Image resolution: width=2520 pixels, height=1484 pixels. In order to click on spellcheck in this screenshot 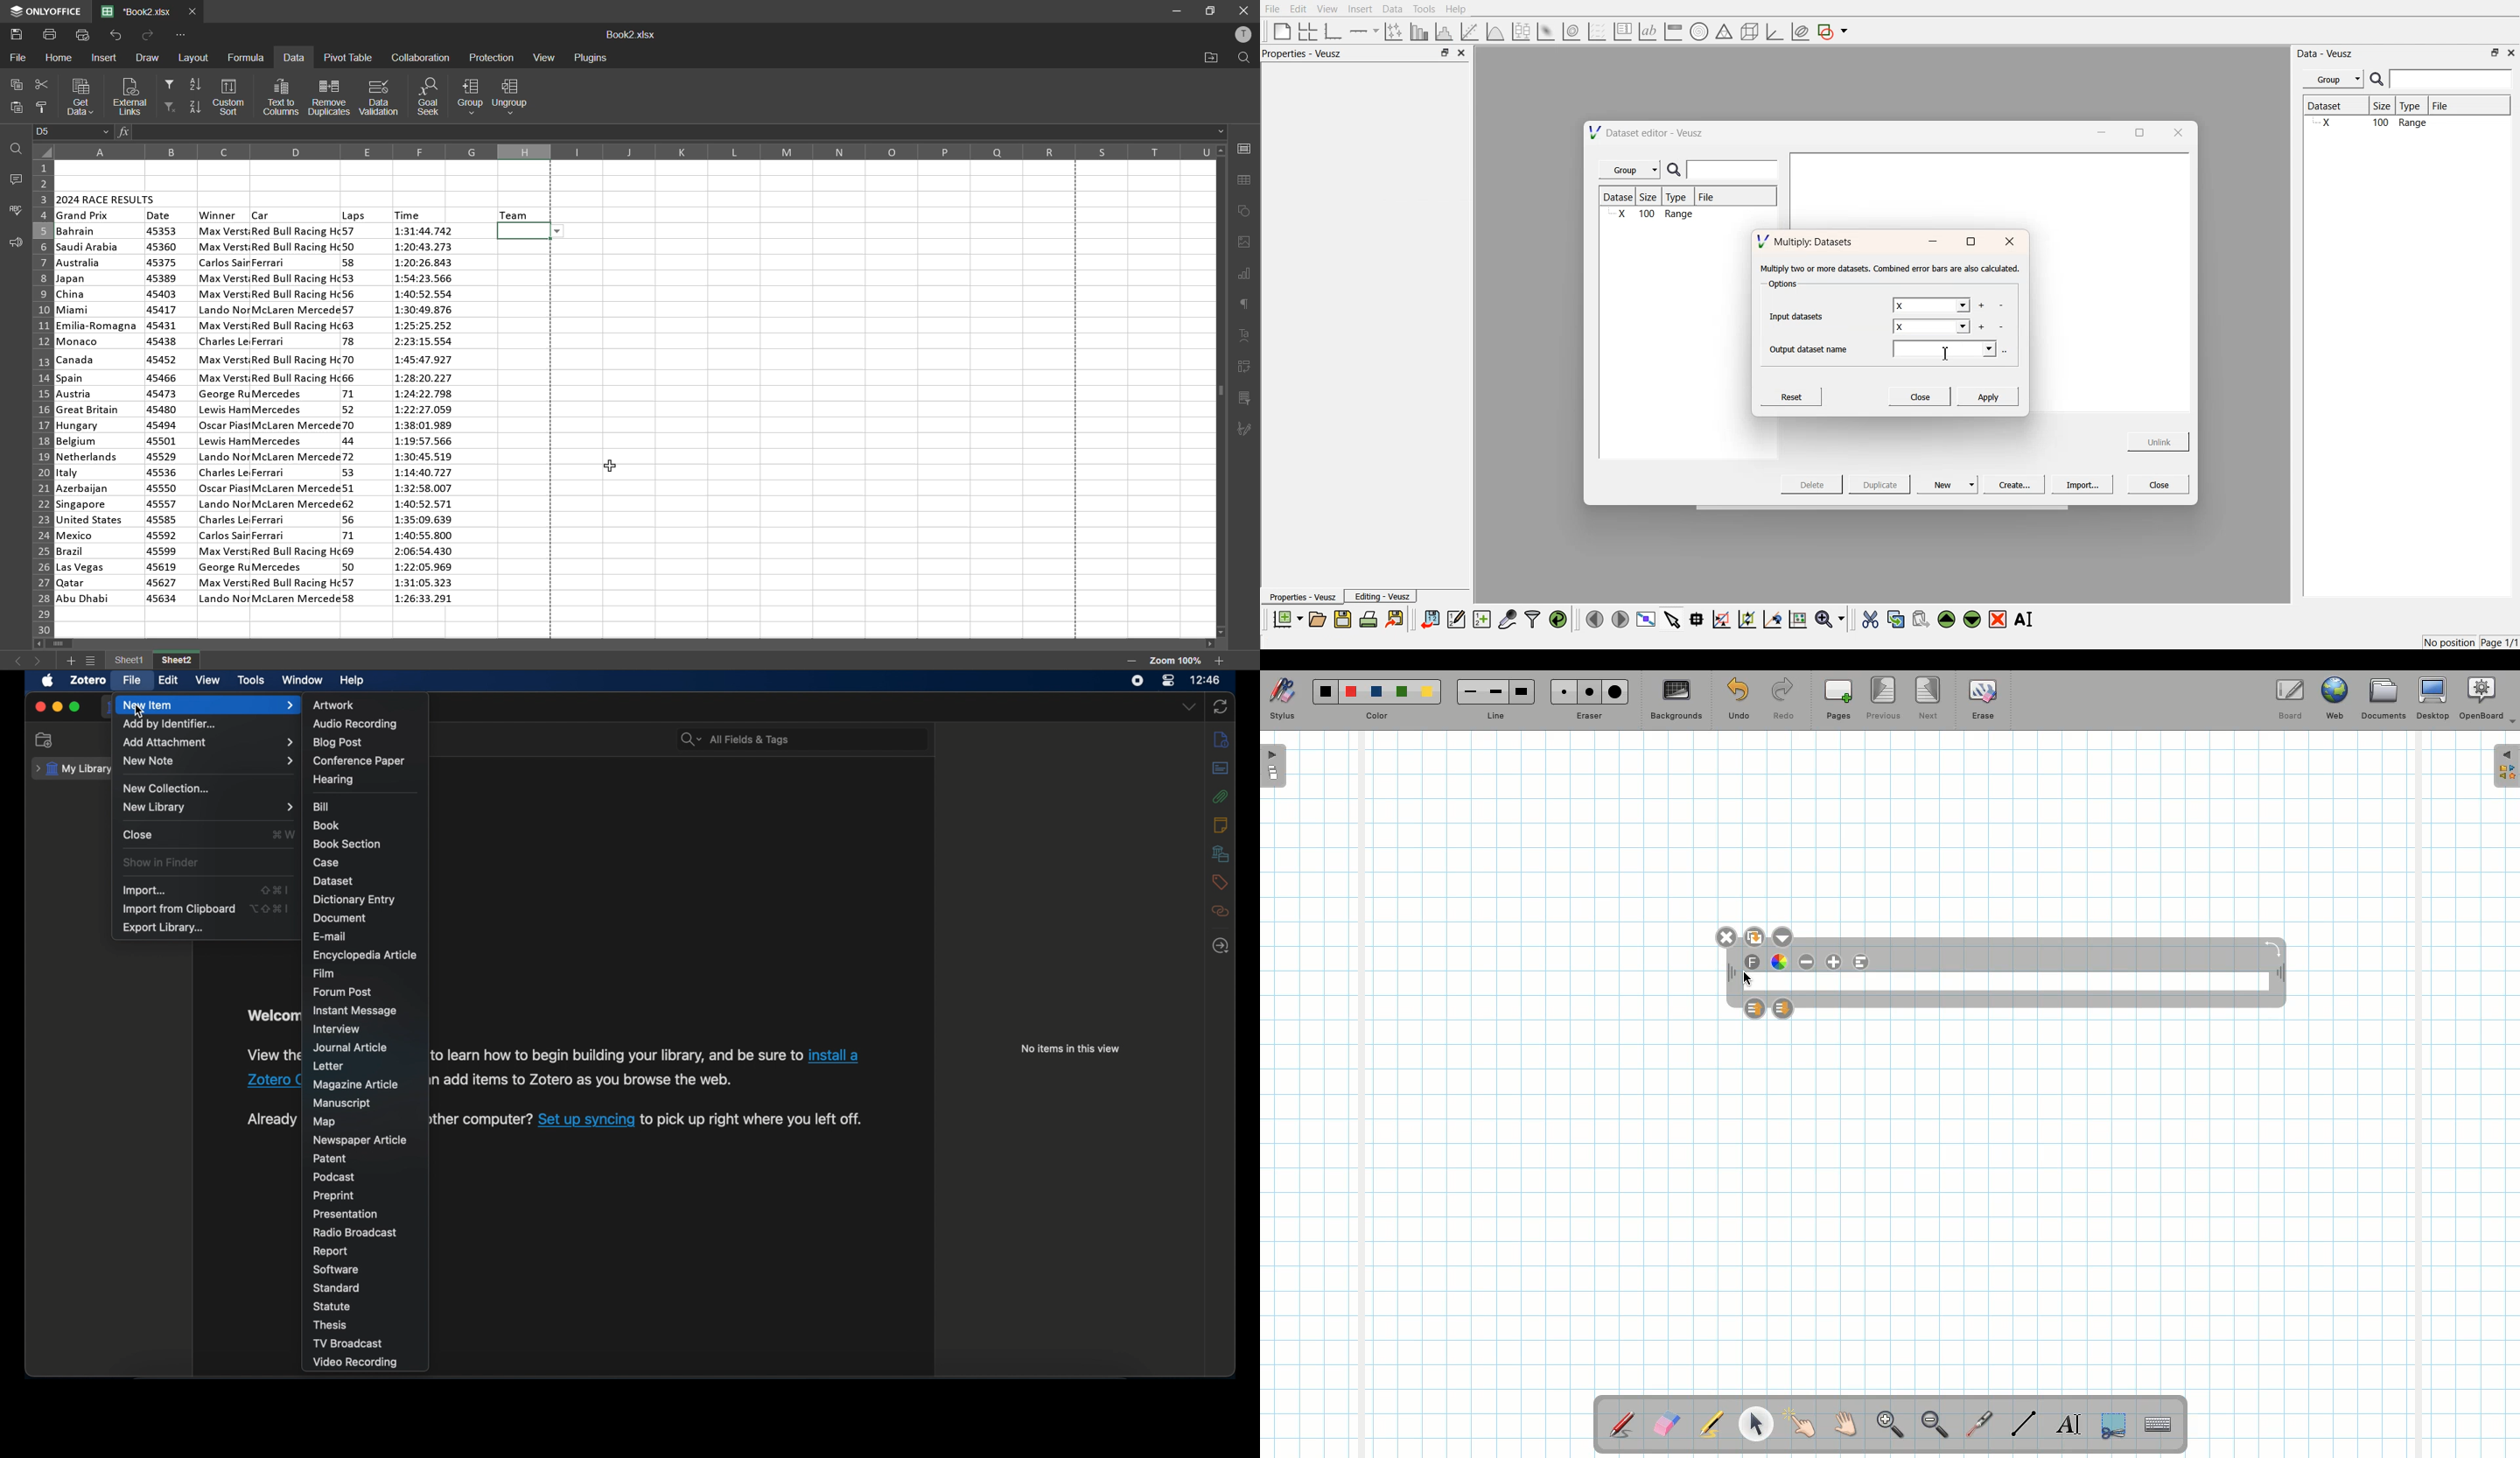, I will do `click(16, 210)`.